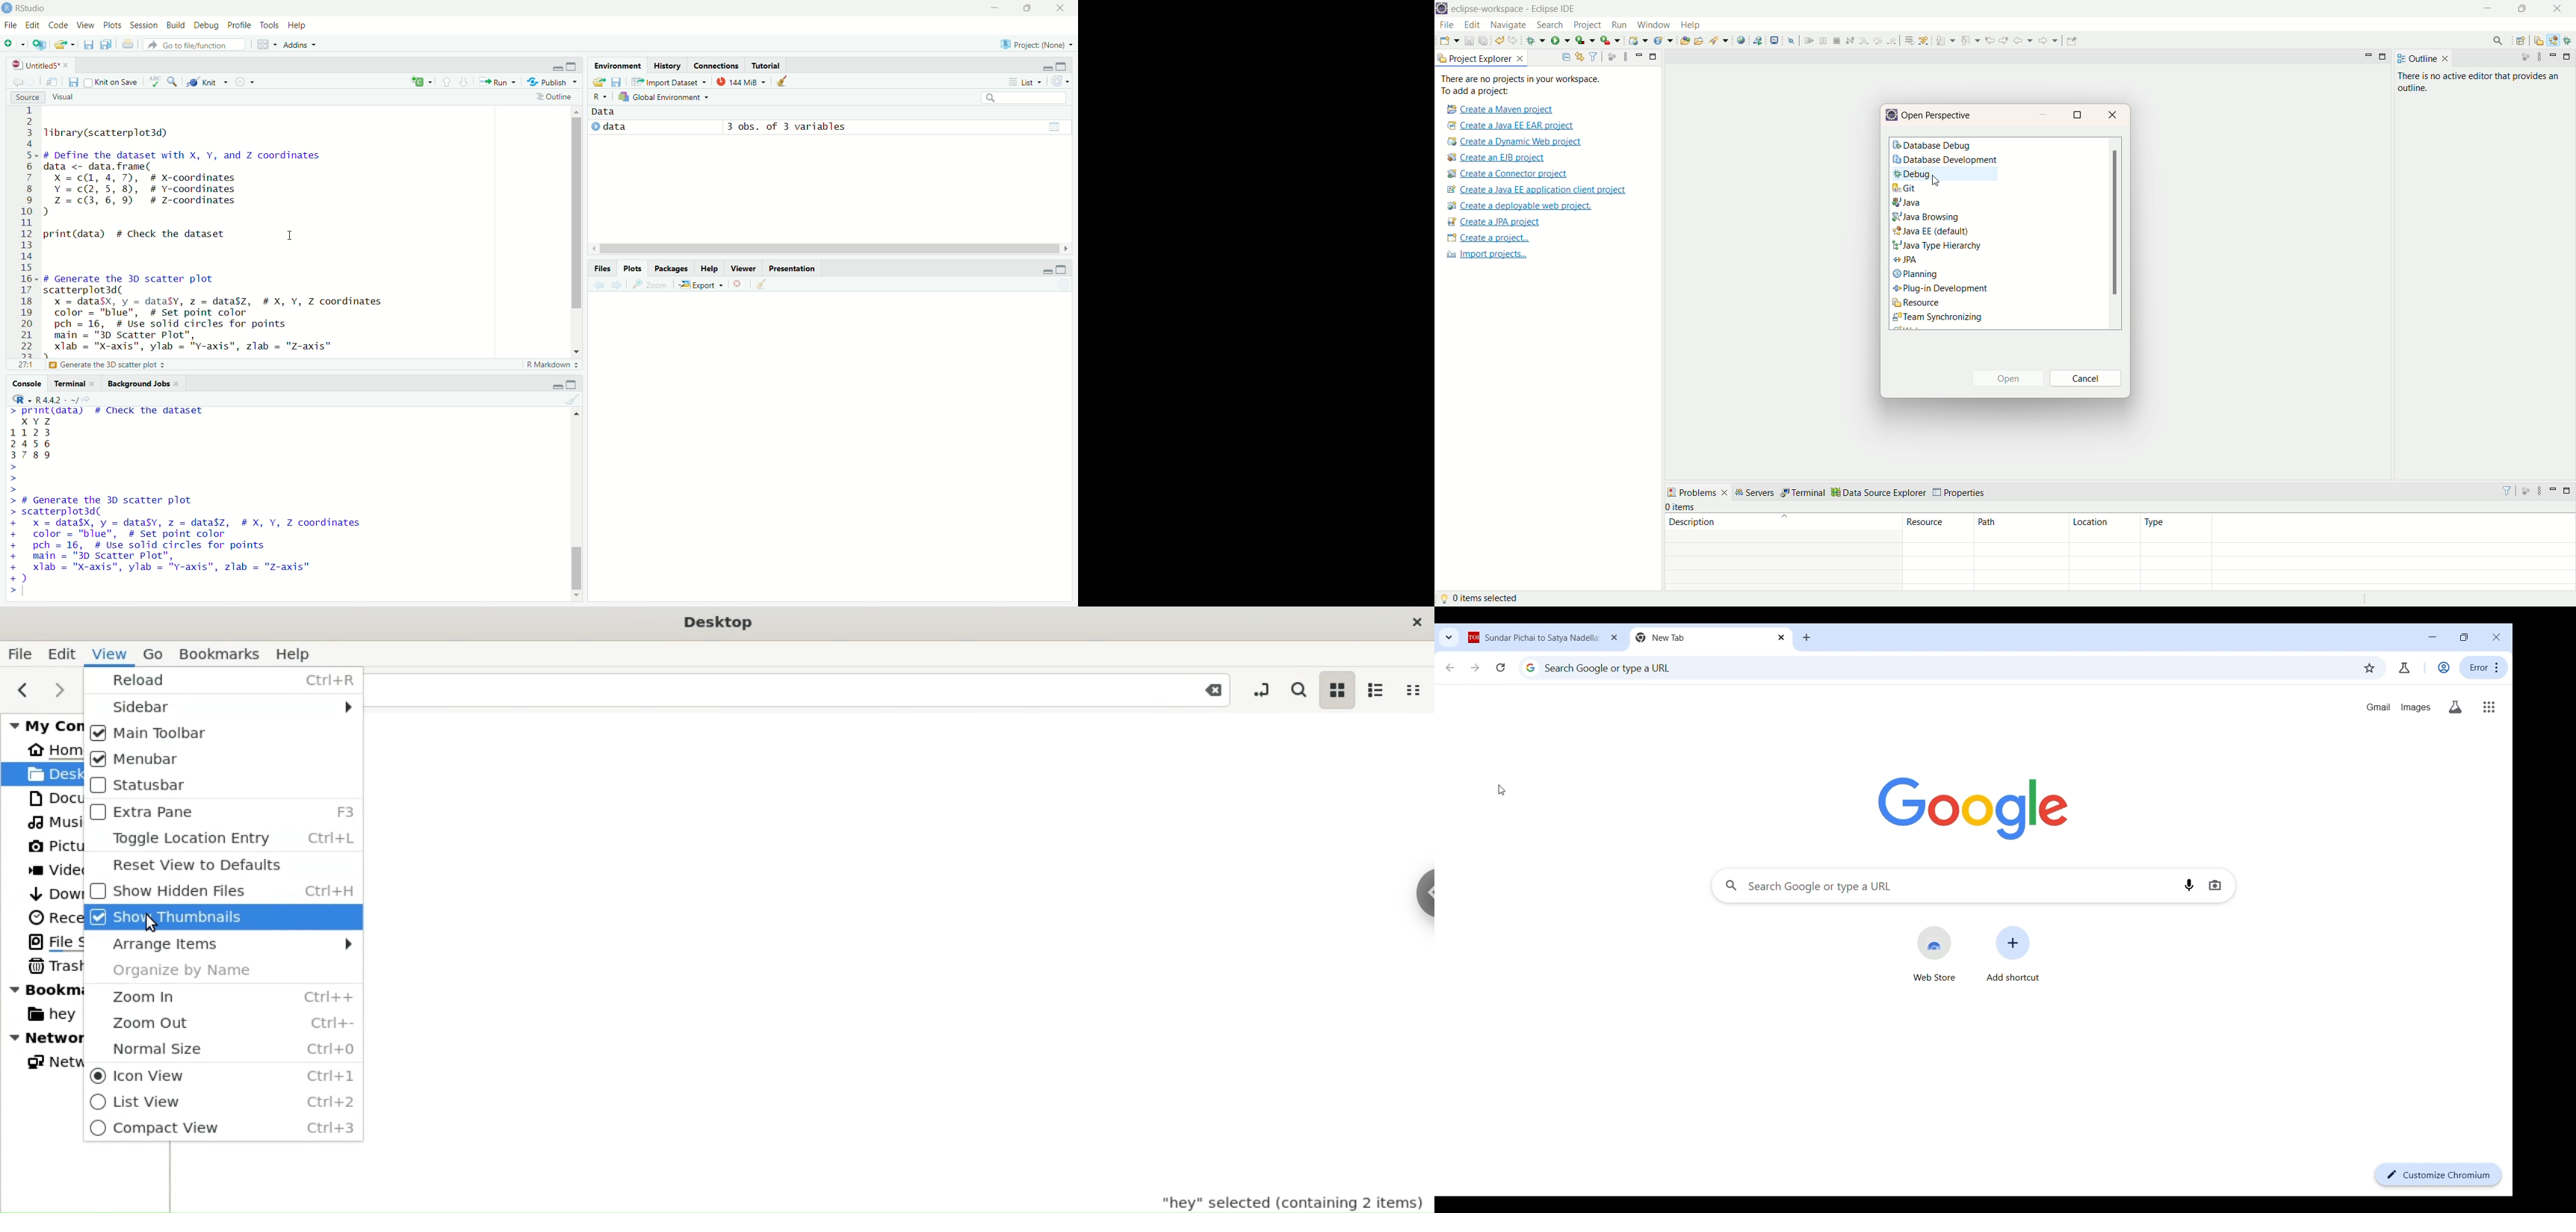  What do you see at coordinates (767, 65) in the screenshot?
I see `Tutorial` at bounding box center [767, 65].